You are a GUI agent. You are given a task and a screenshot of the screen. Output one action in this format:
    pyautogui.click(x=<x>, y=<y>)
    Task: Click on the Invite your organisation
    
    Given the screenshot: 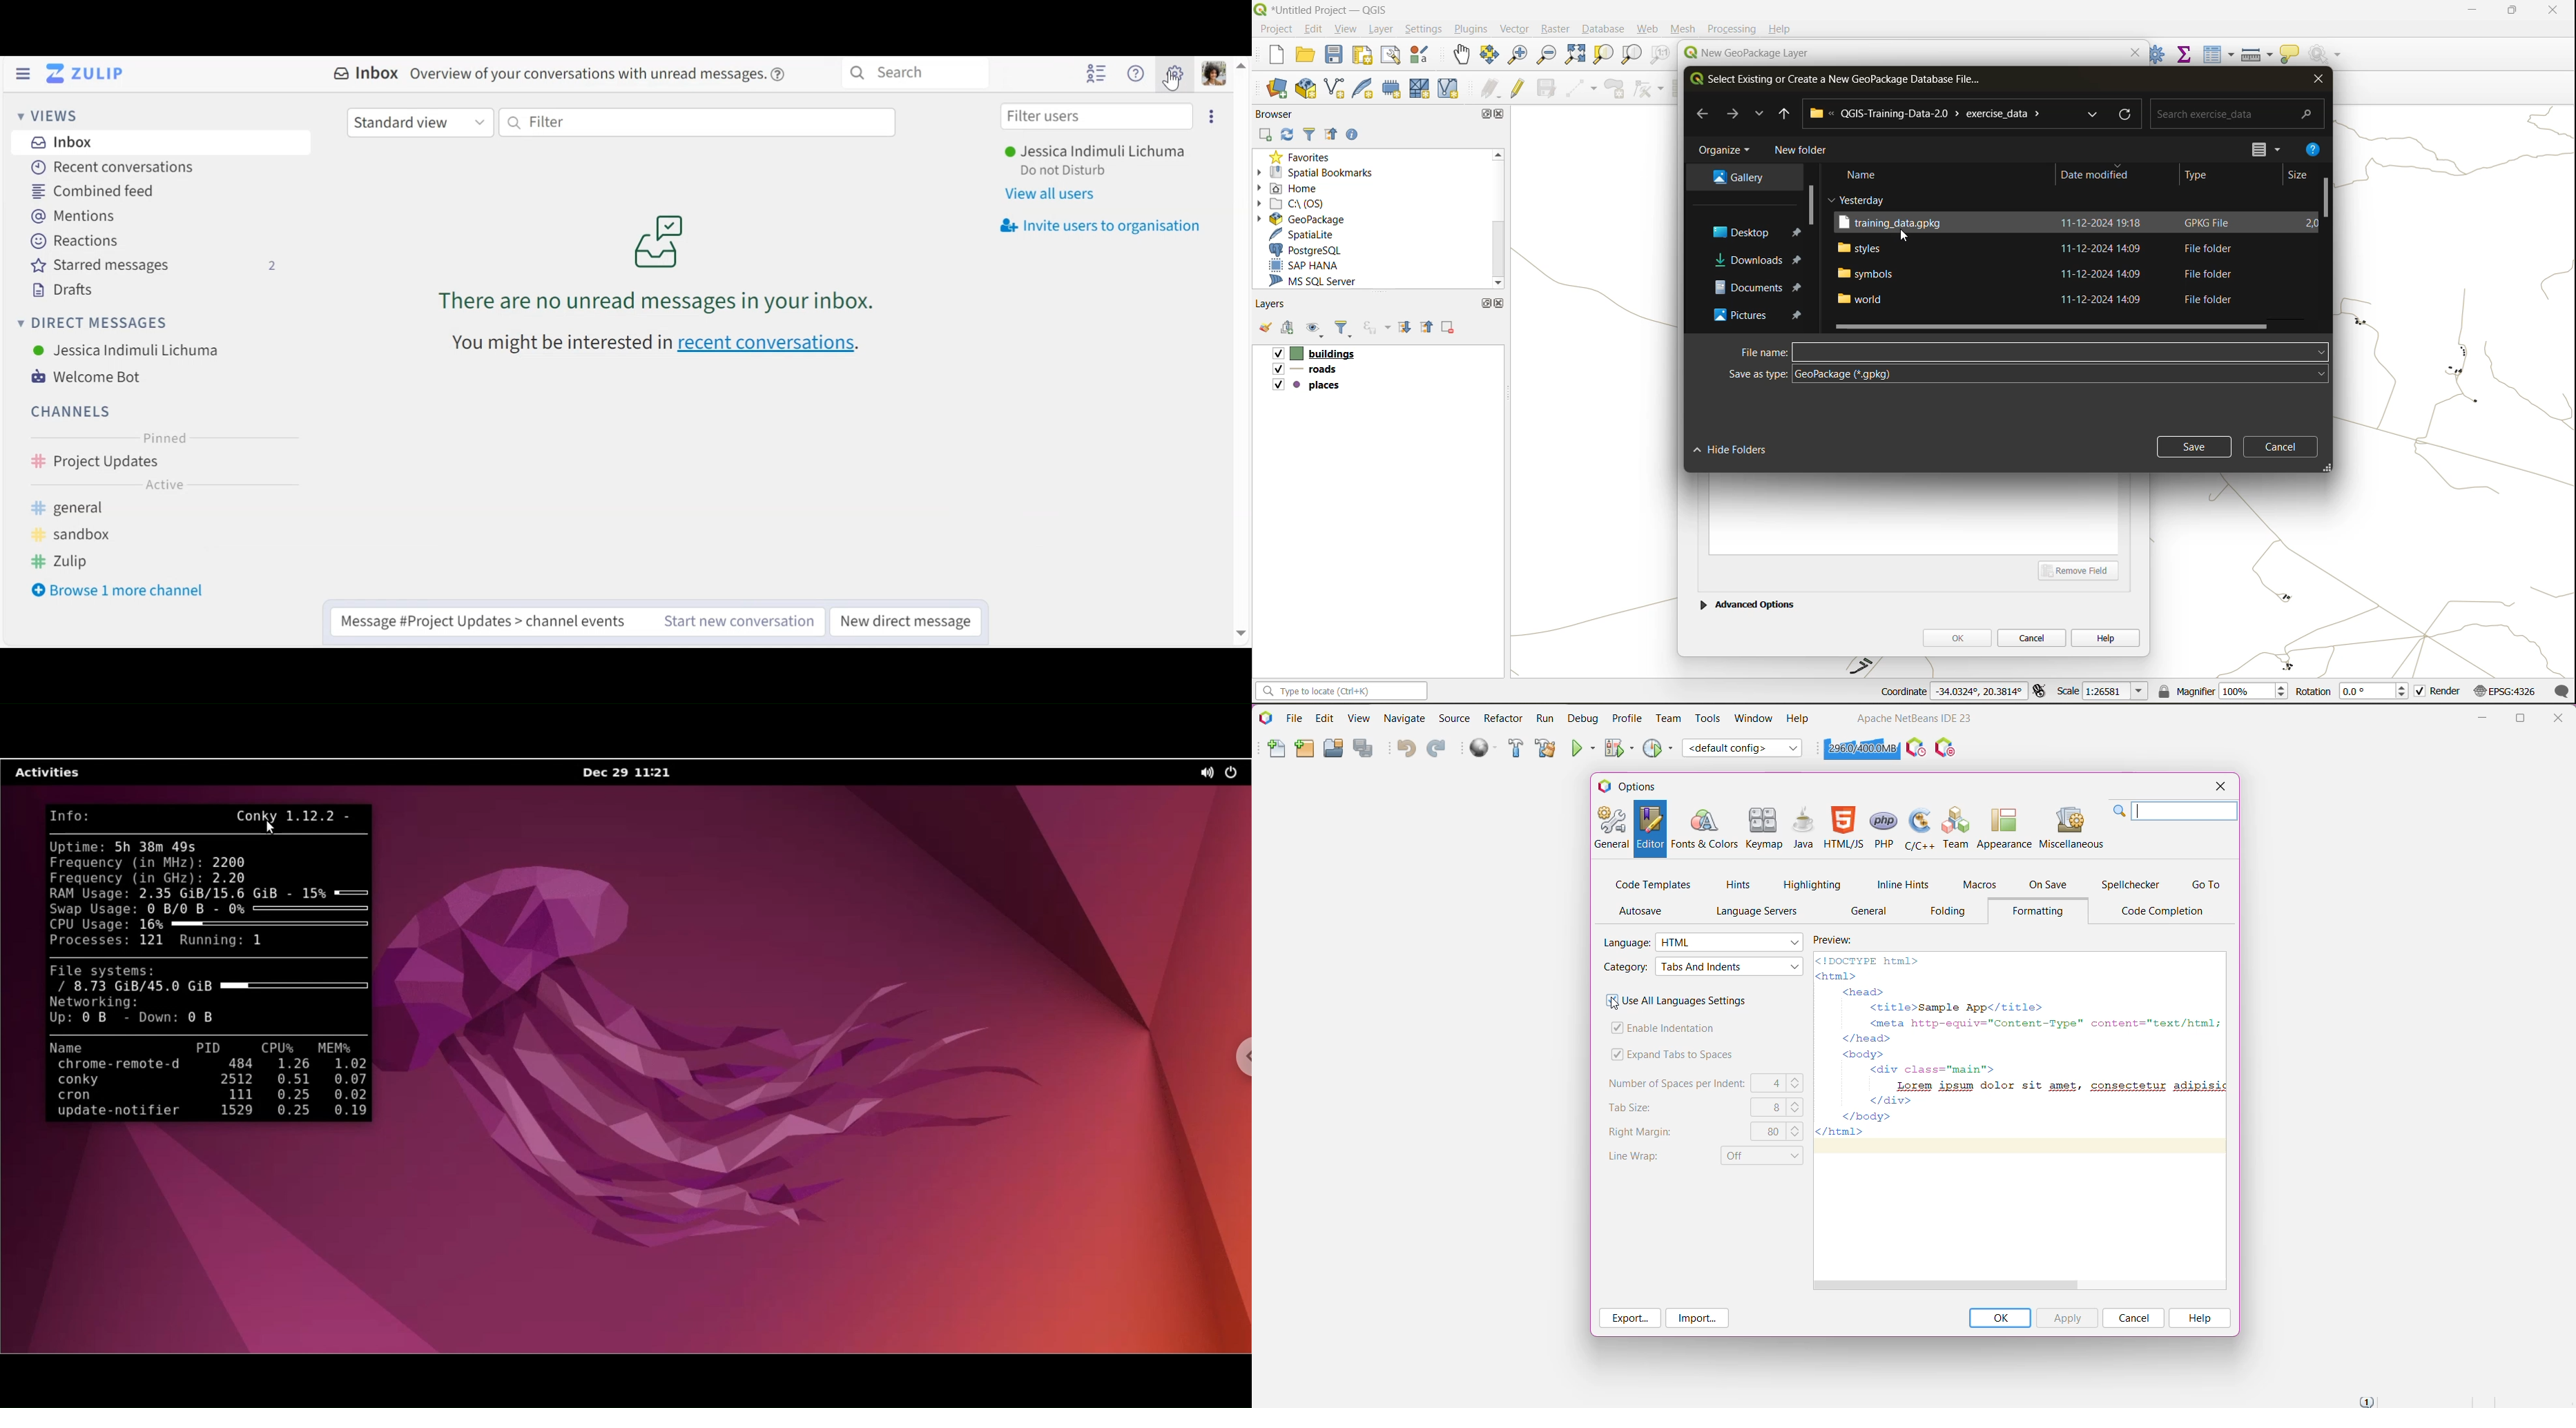 What is the action you would take?
    pyautogui.click(x=1097, y=226)
    